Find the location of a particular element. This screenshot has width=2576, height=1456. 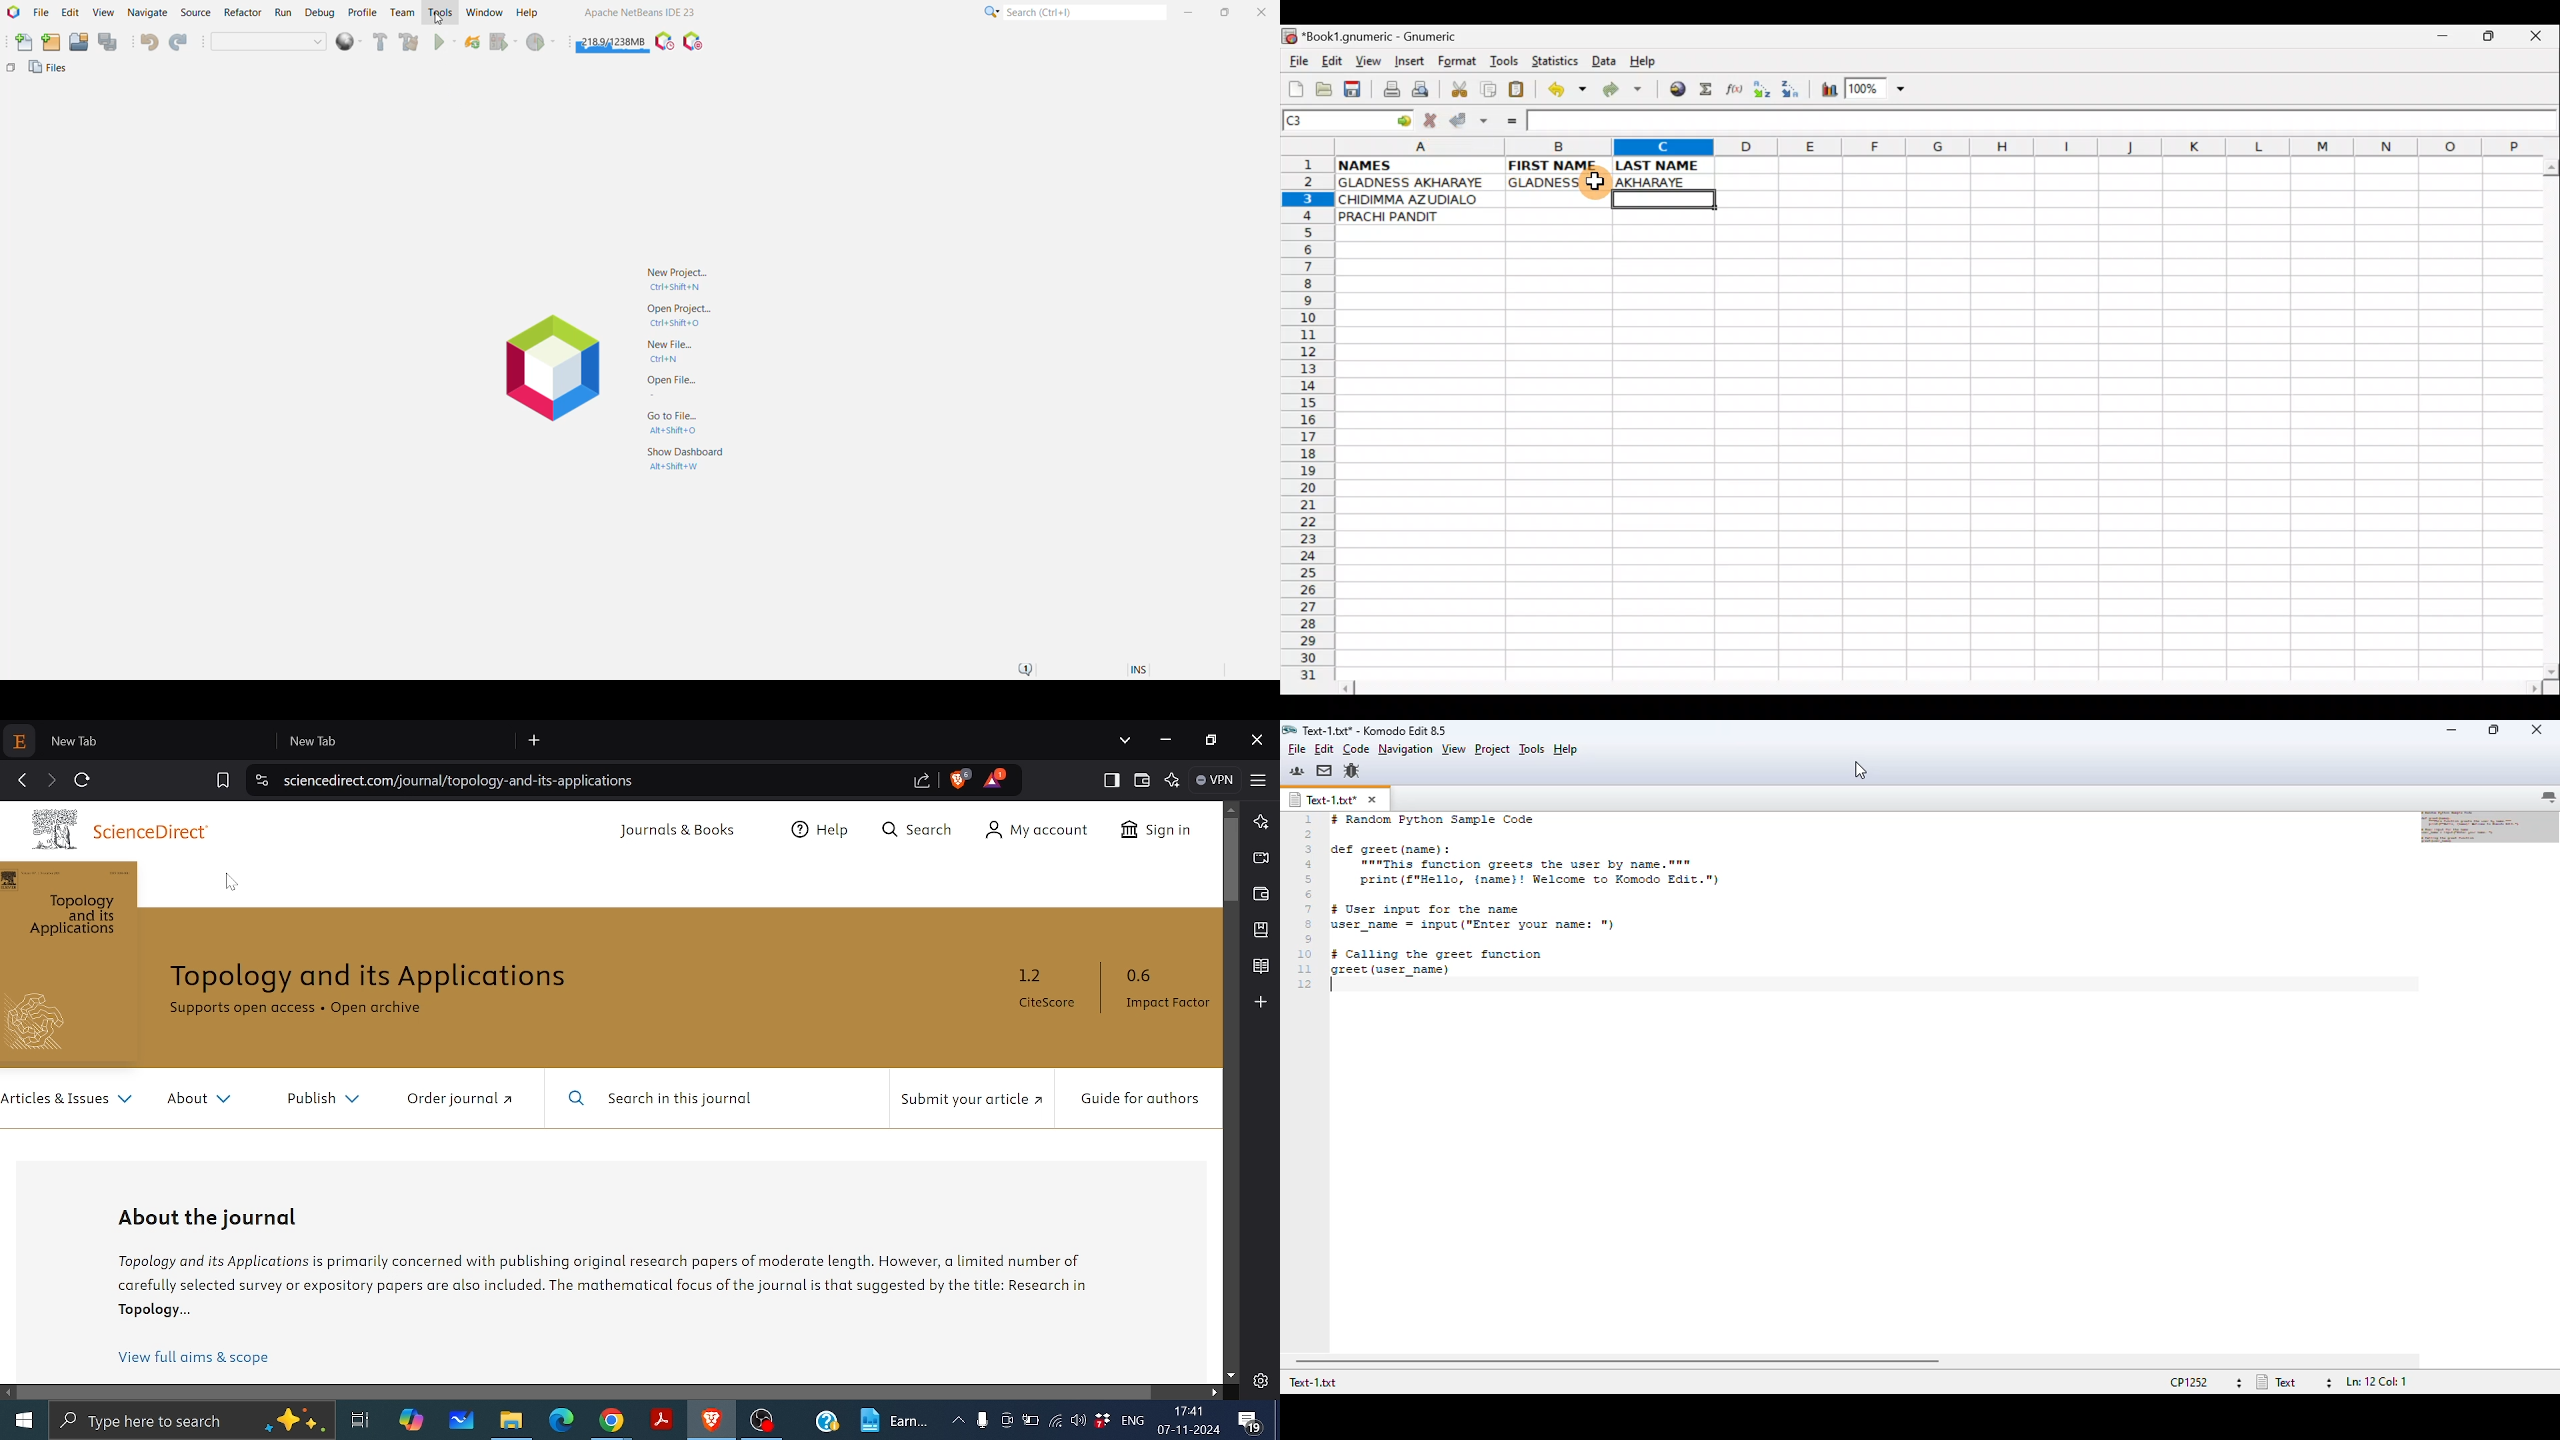

CHIDIMMA AZUDIALO is located at coordinates (1413, 199).